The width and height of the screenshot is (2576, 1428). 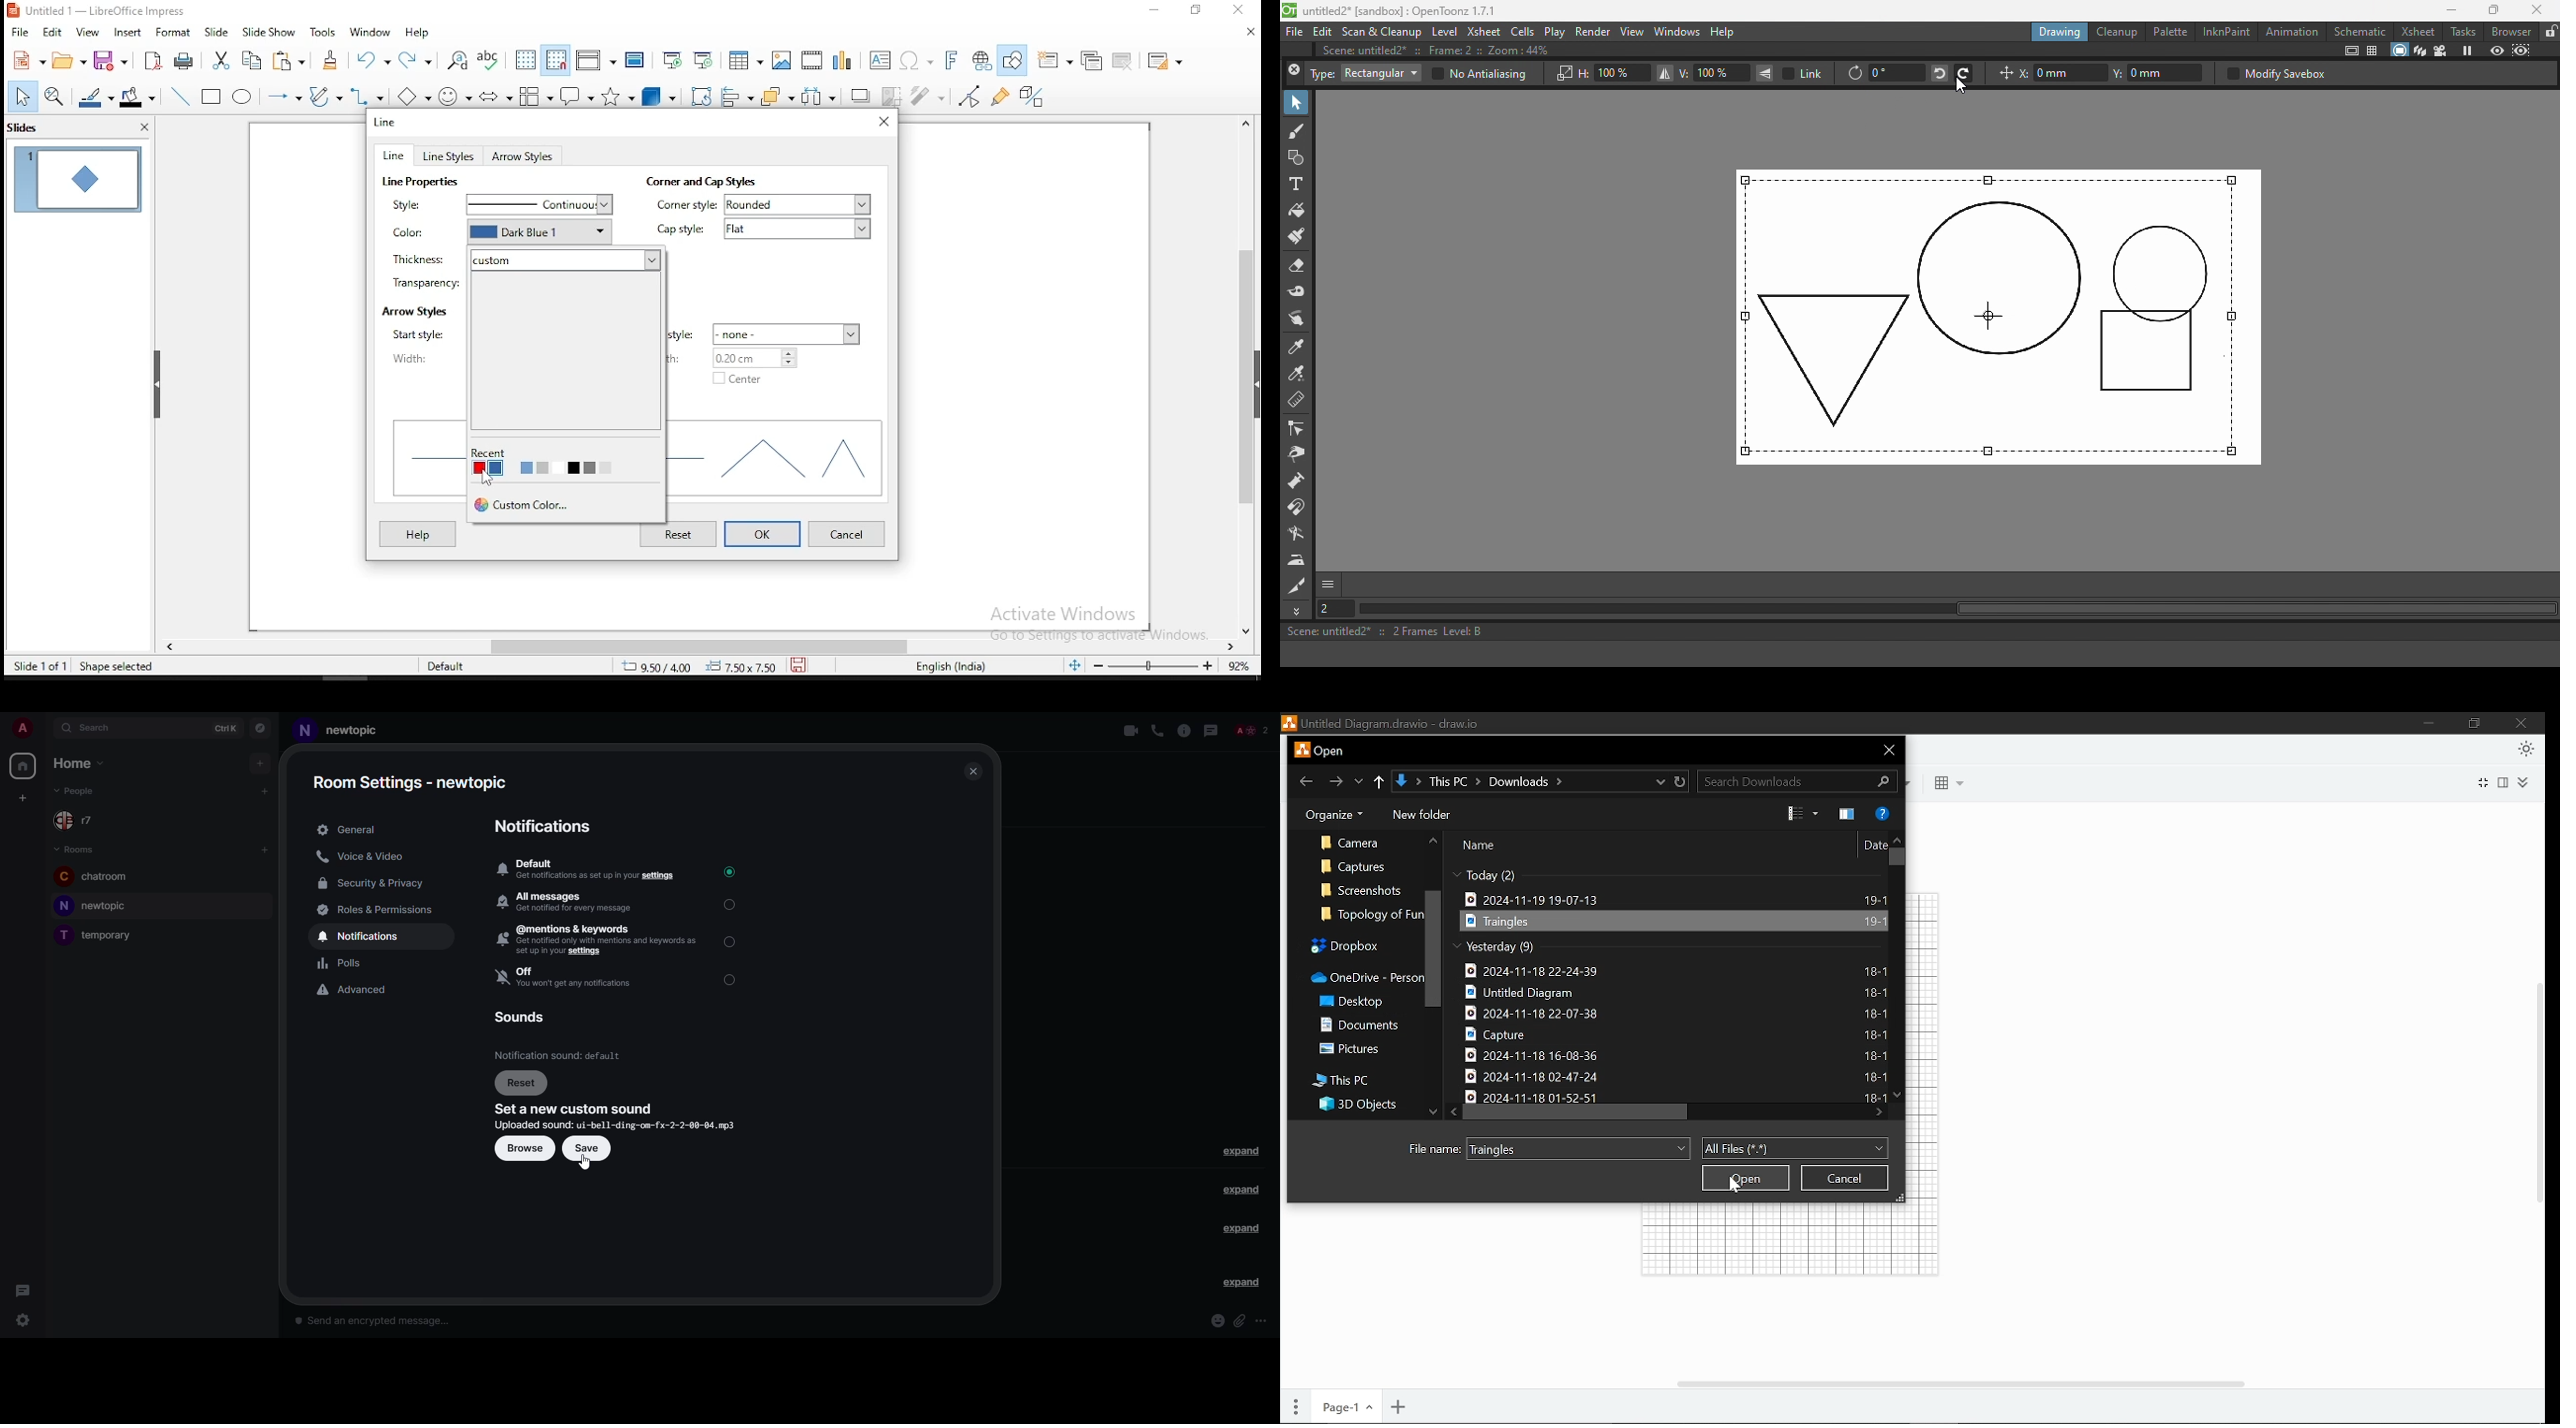 I want to click on new topic, so click(x=341, y=733).